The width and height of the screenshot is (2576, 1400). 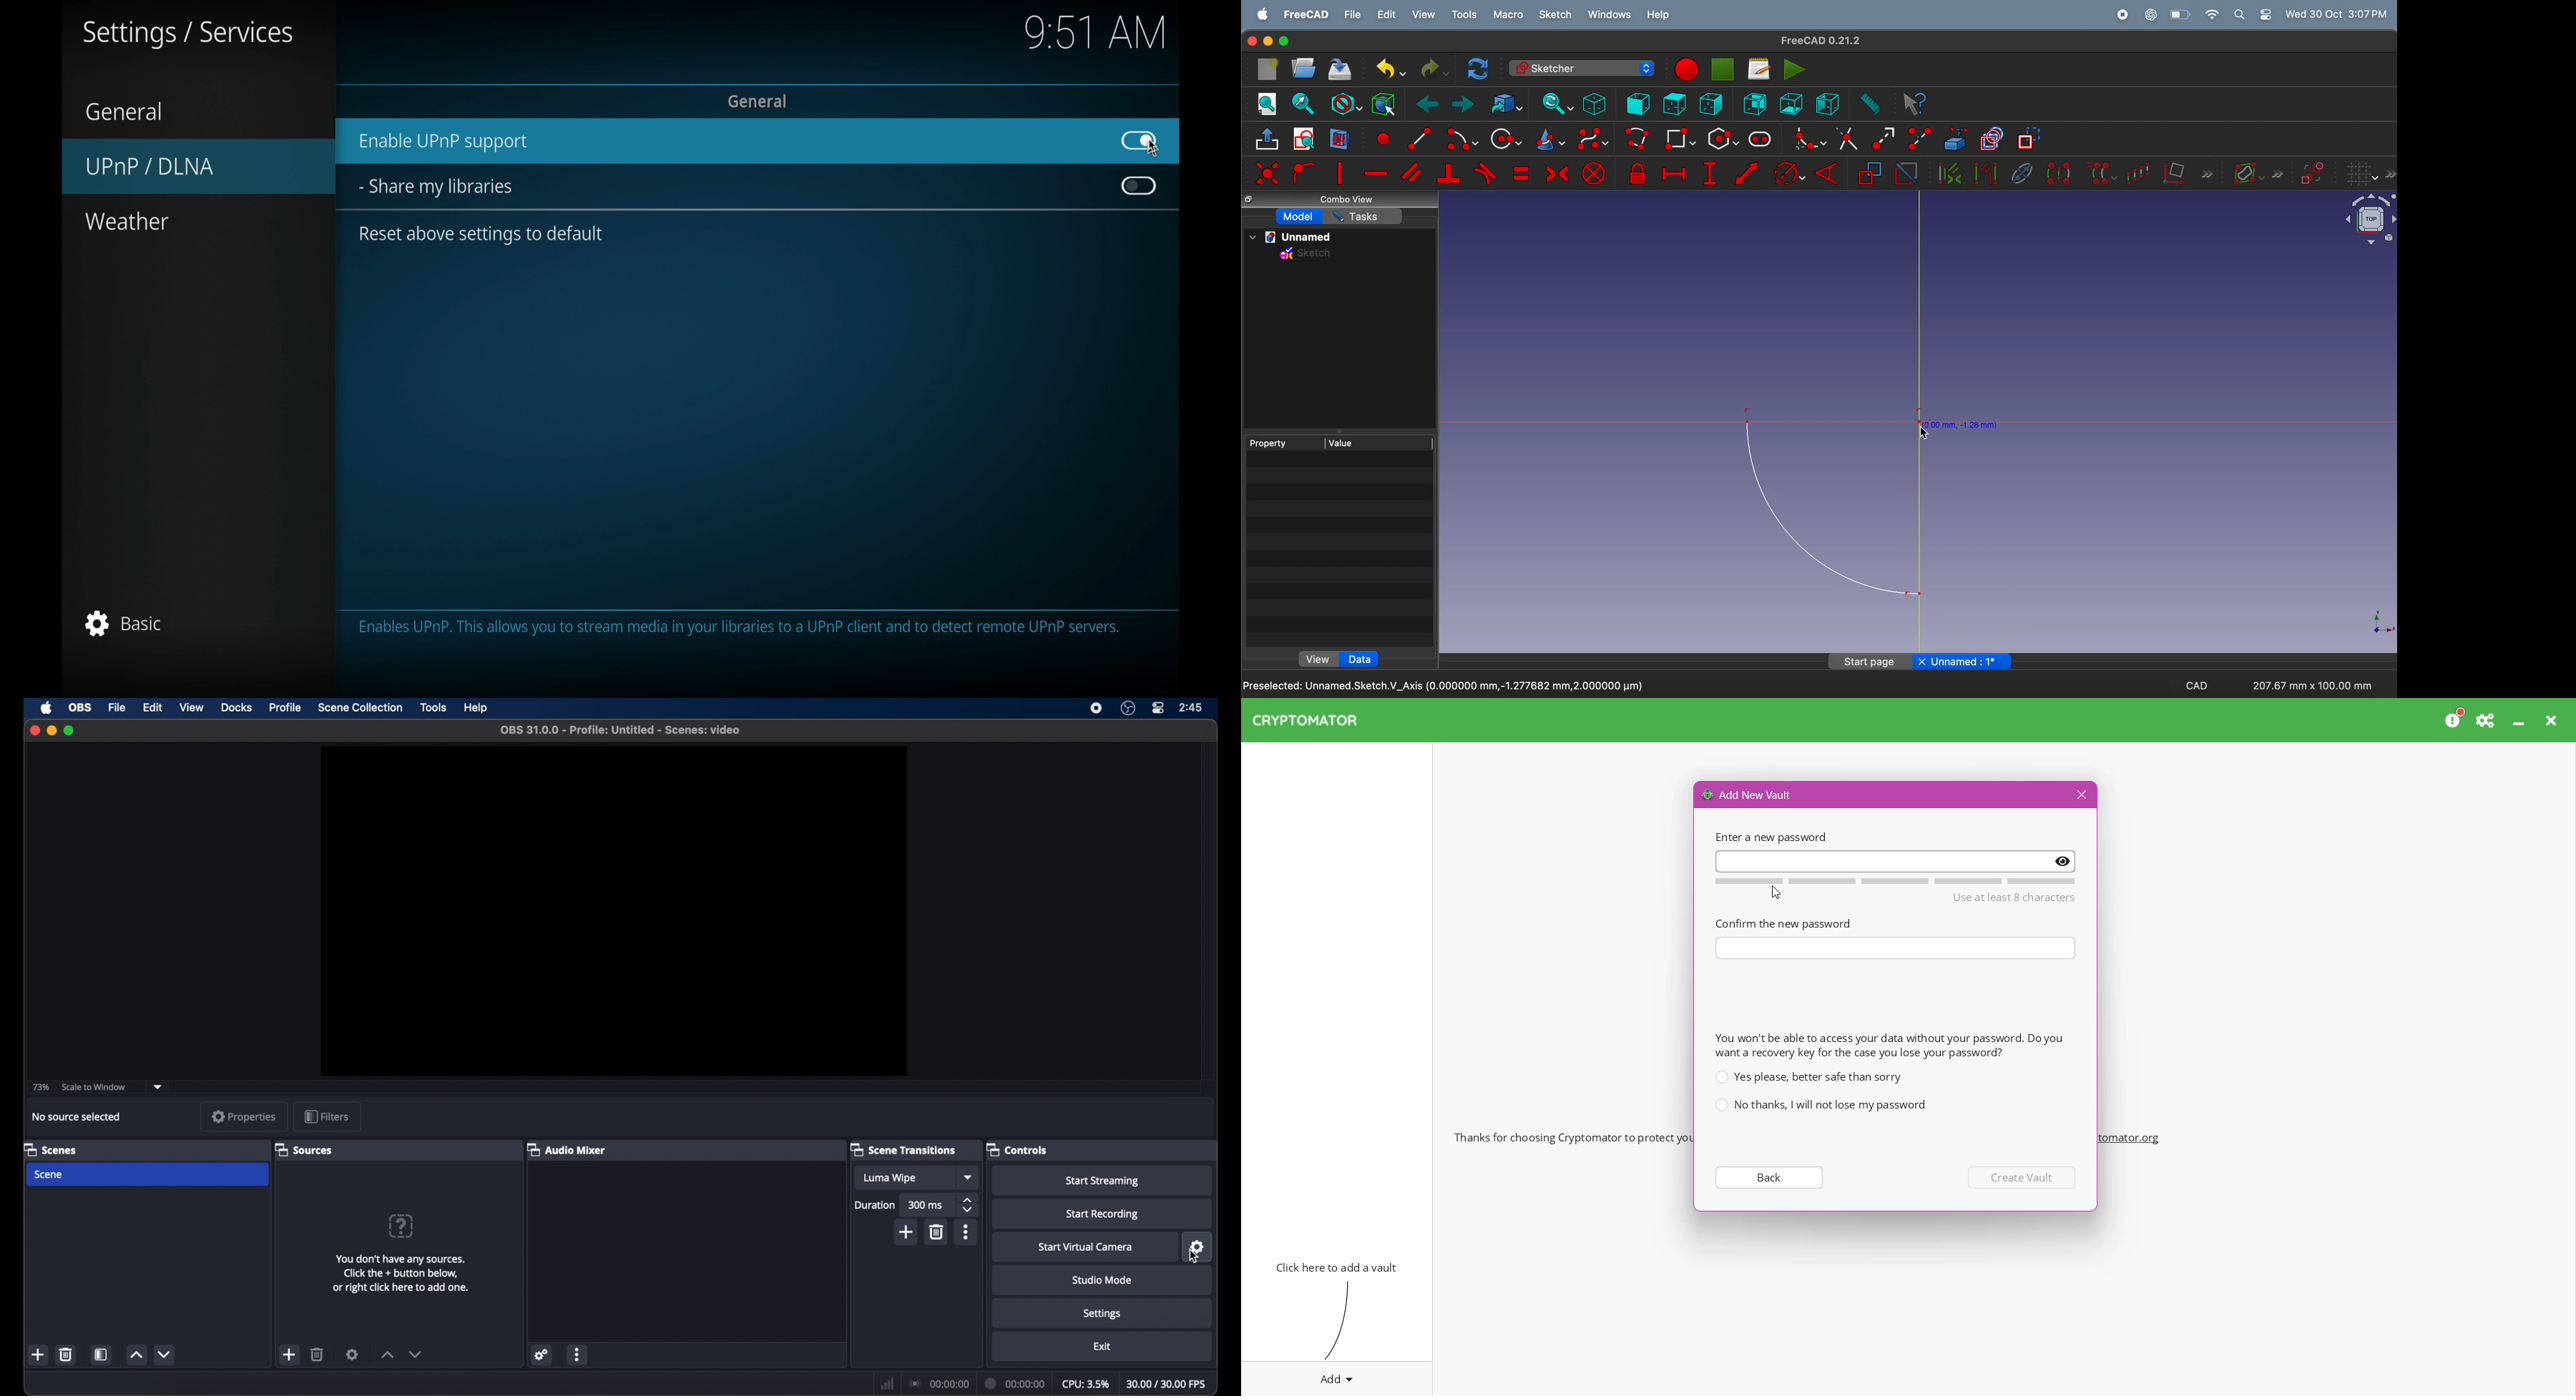 I want to click on add sources information, so click(x=400, y=1273).